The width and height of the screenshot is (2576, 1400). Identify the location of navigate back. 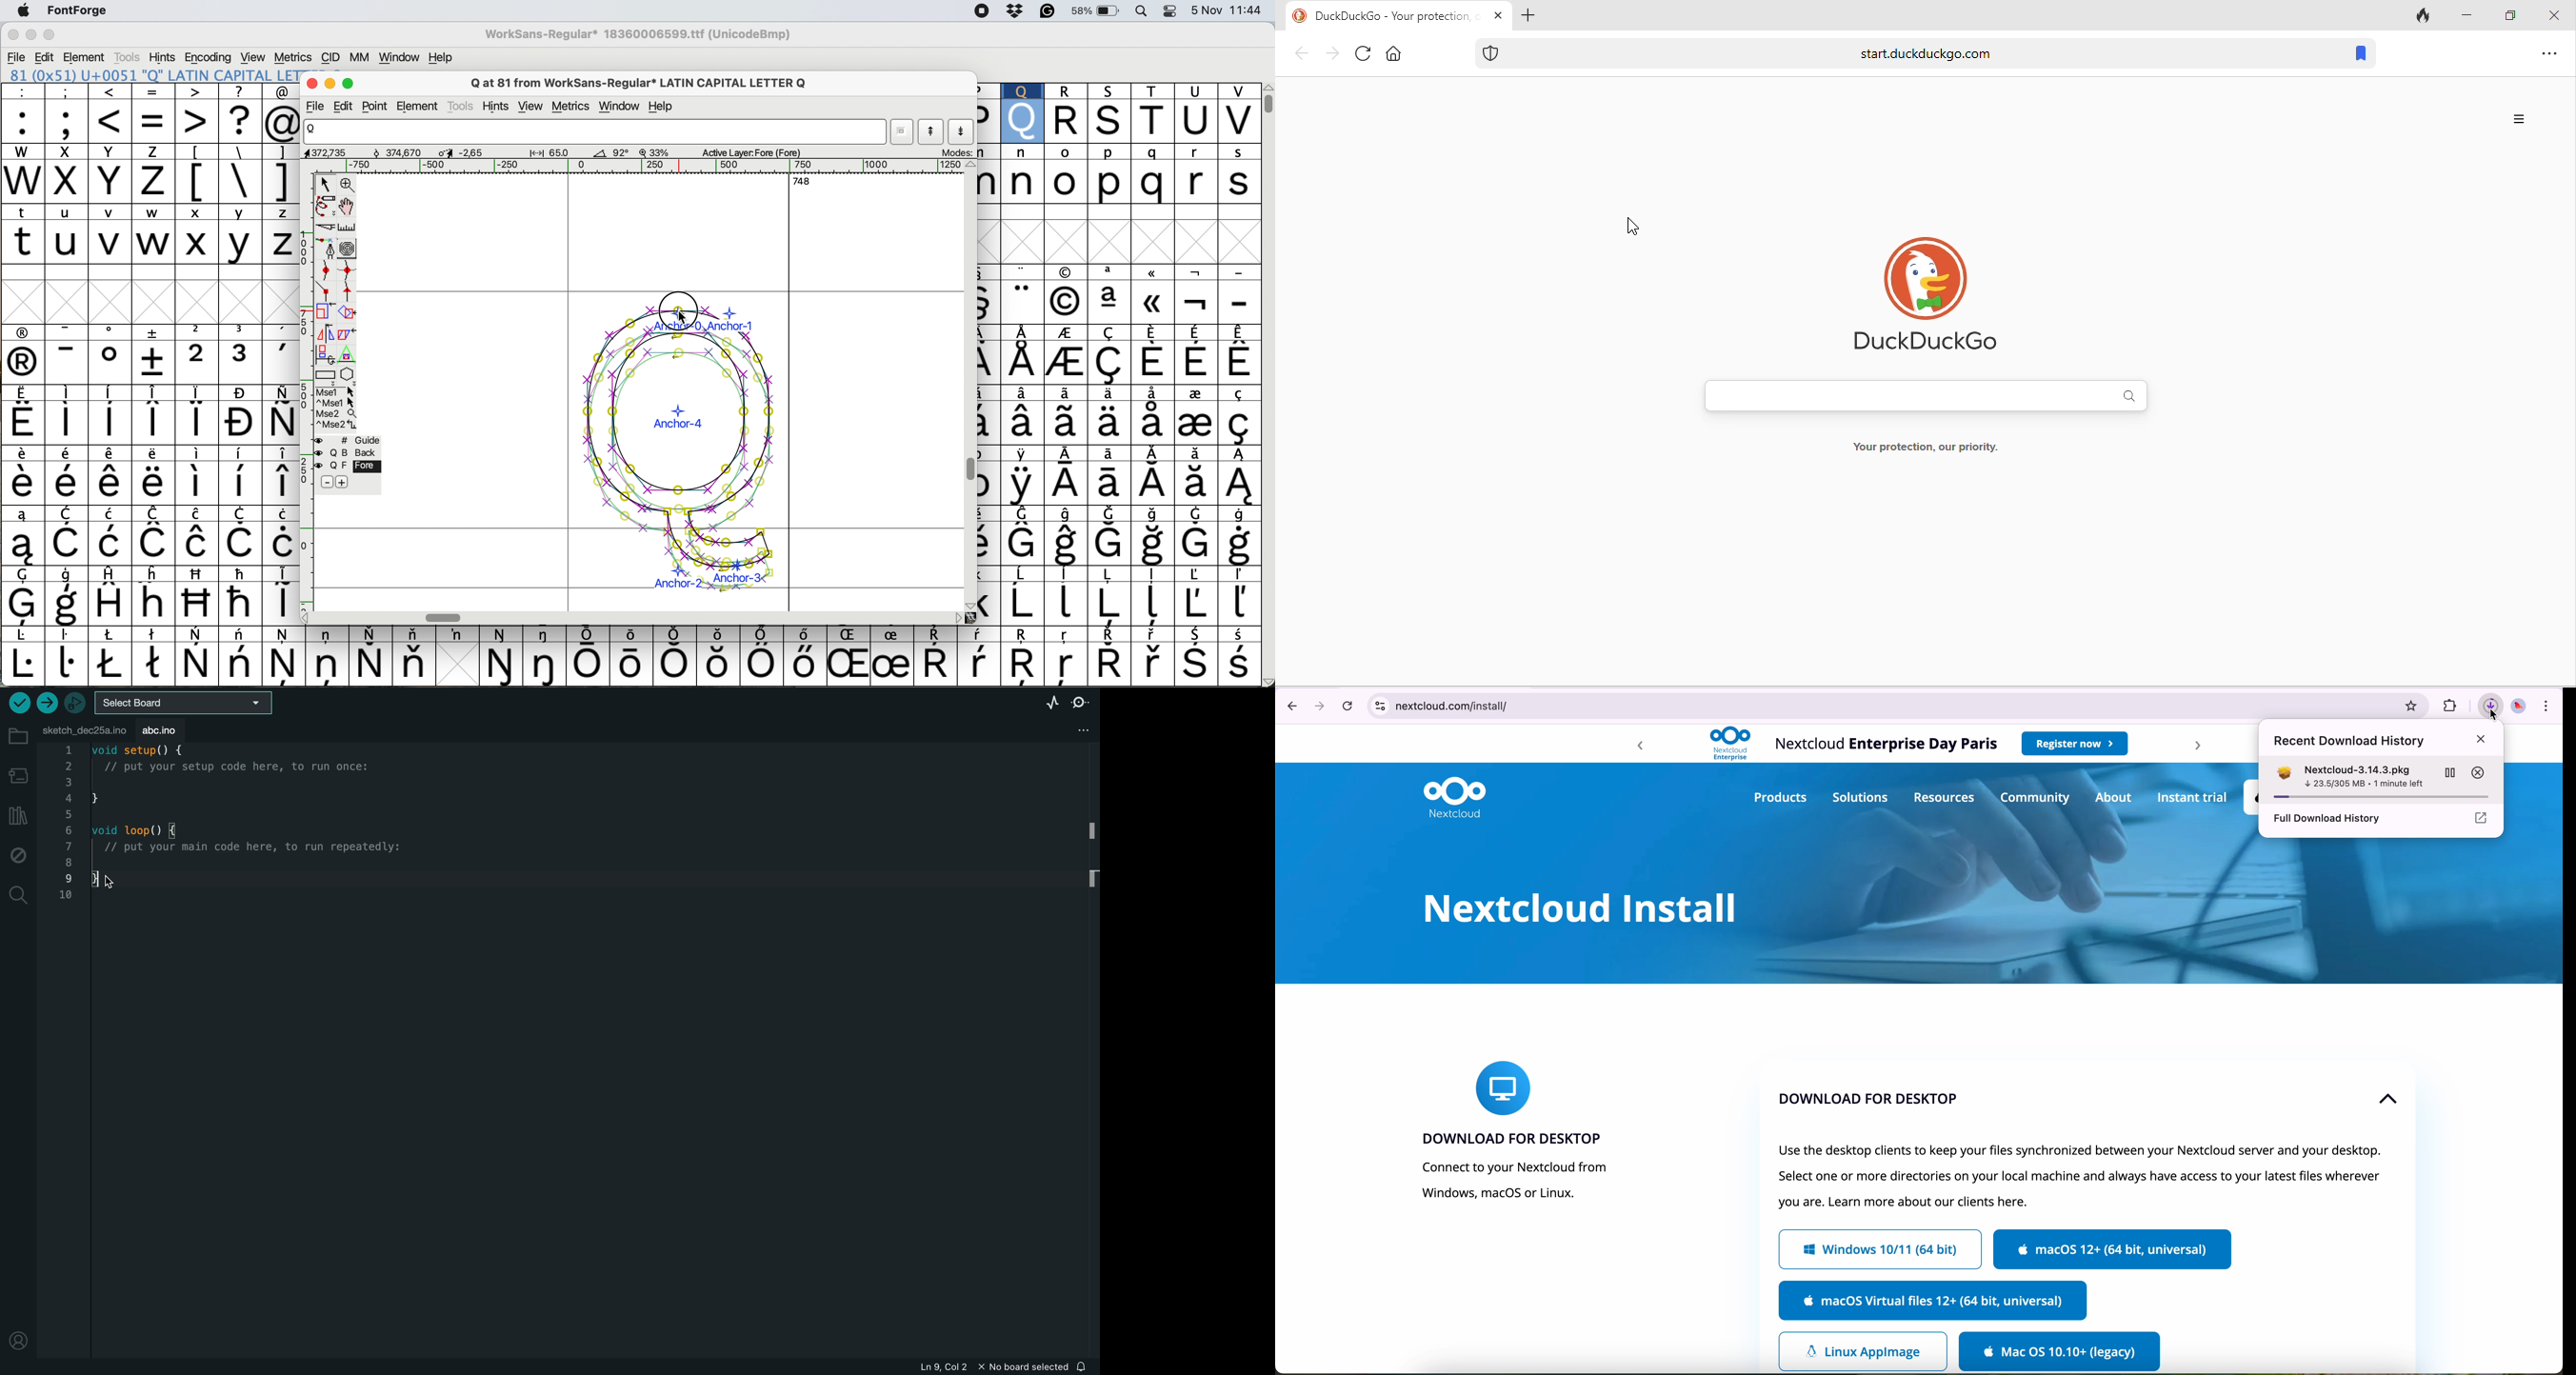
(1290, 706).